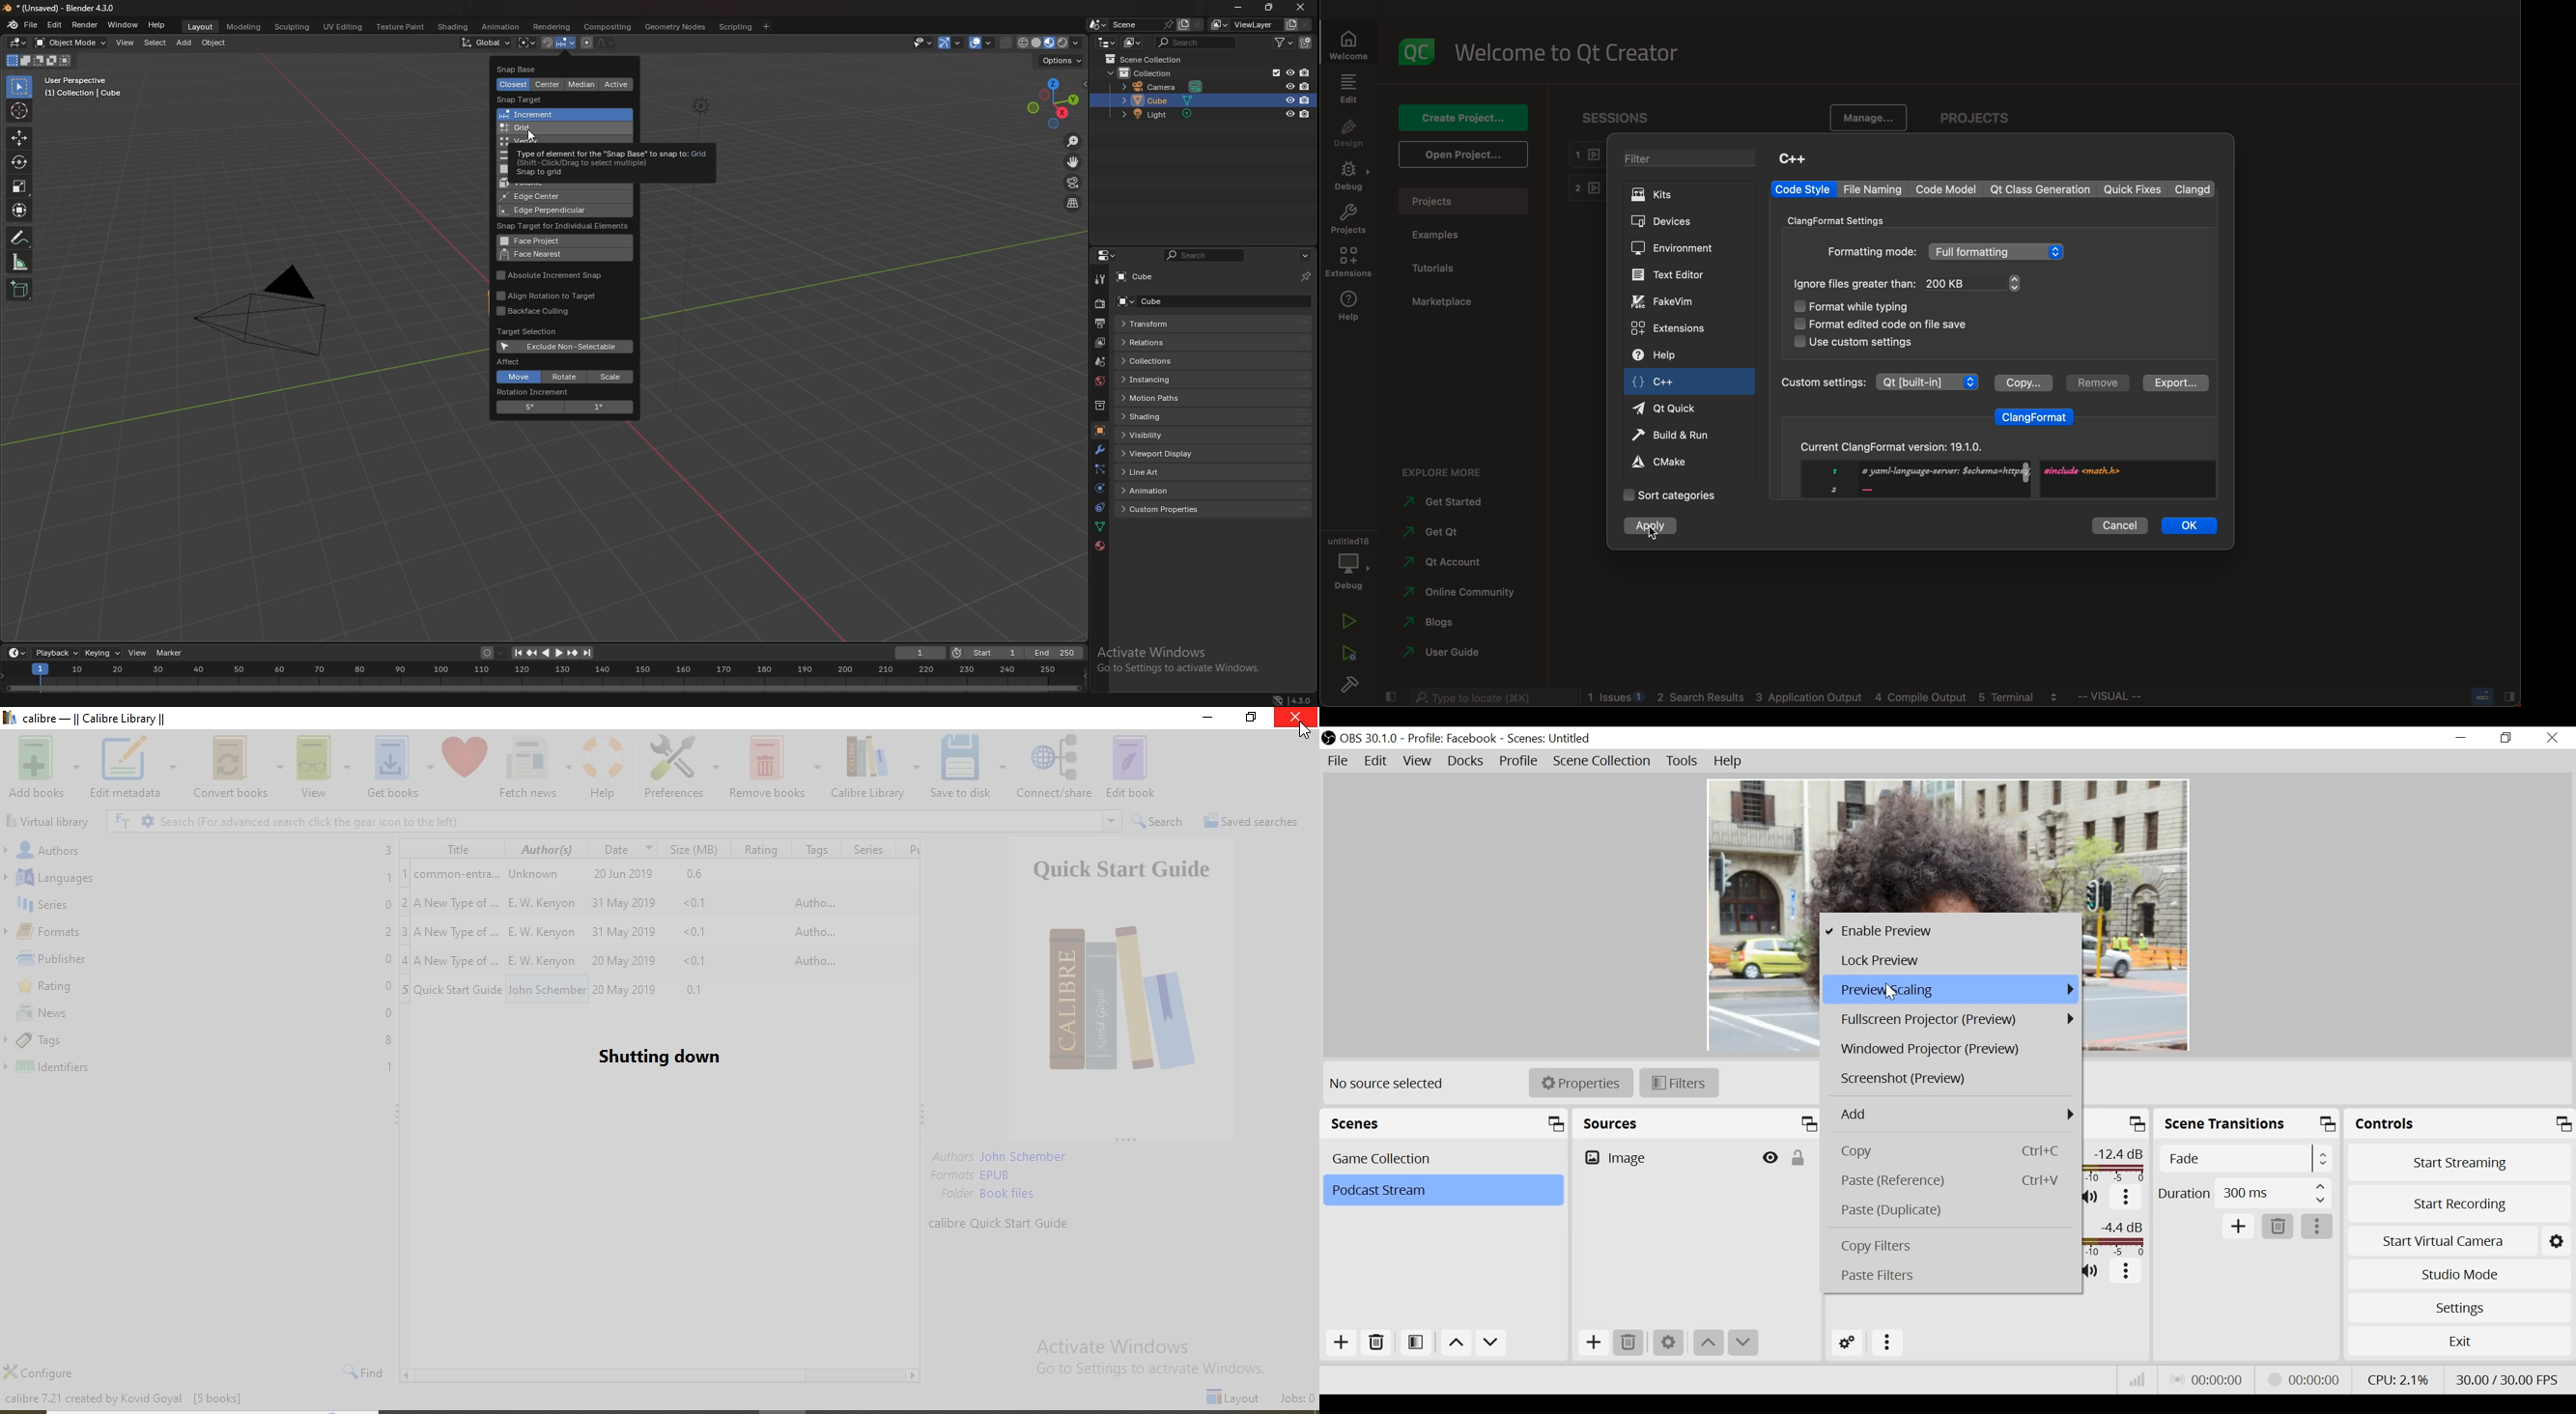 The image size is (2576, 1428). I want to click on File, so click(1340, 762).